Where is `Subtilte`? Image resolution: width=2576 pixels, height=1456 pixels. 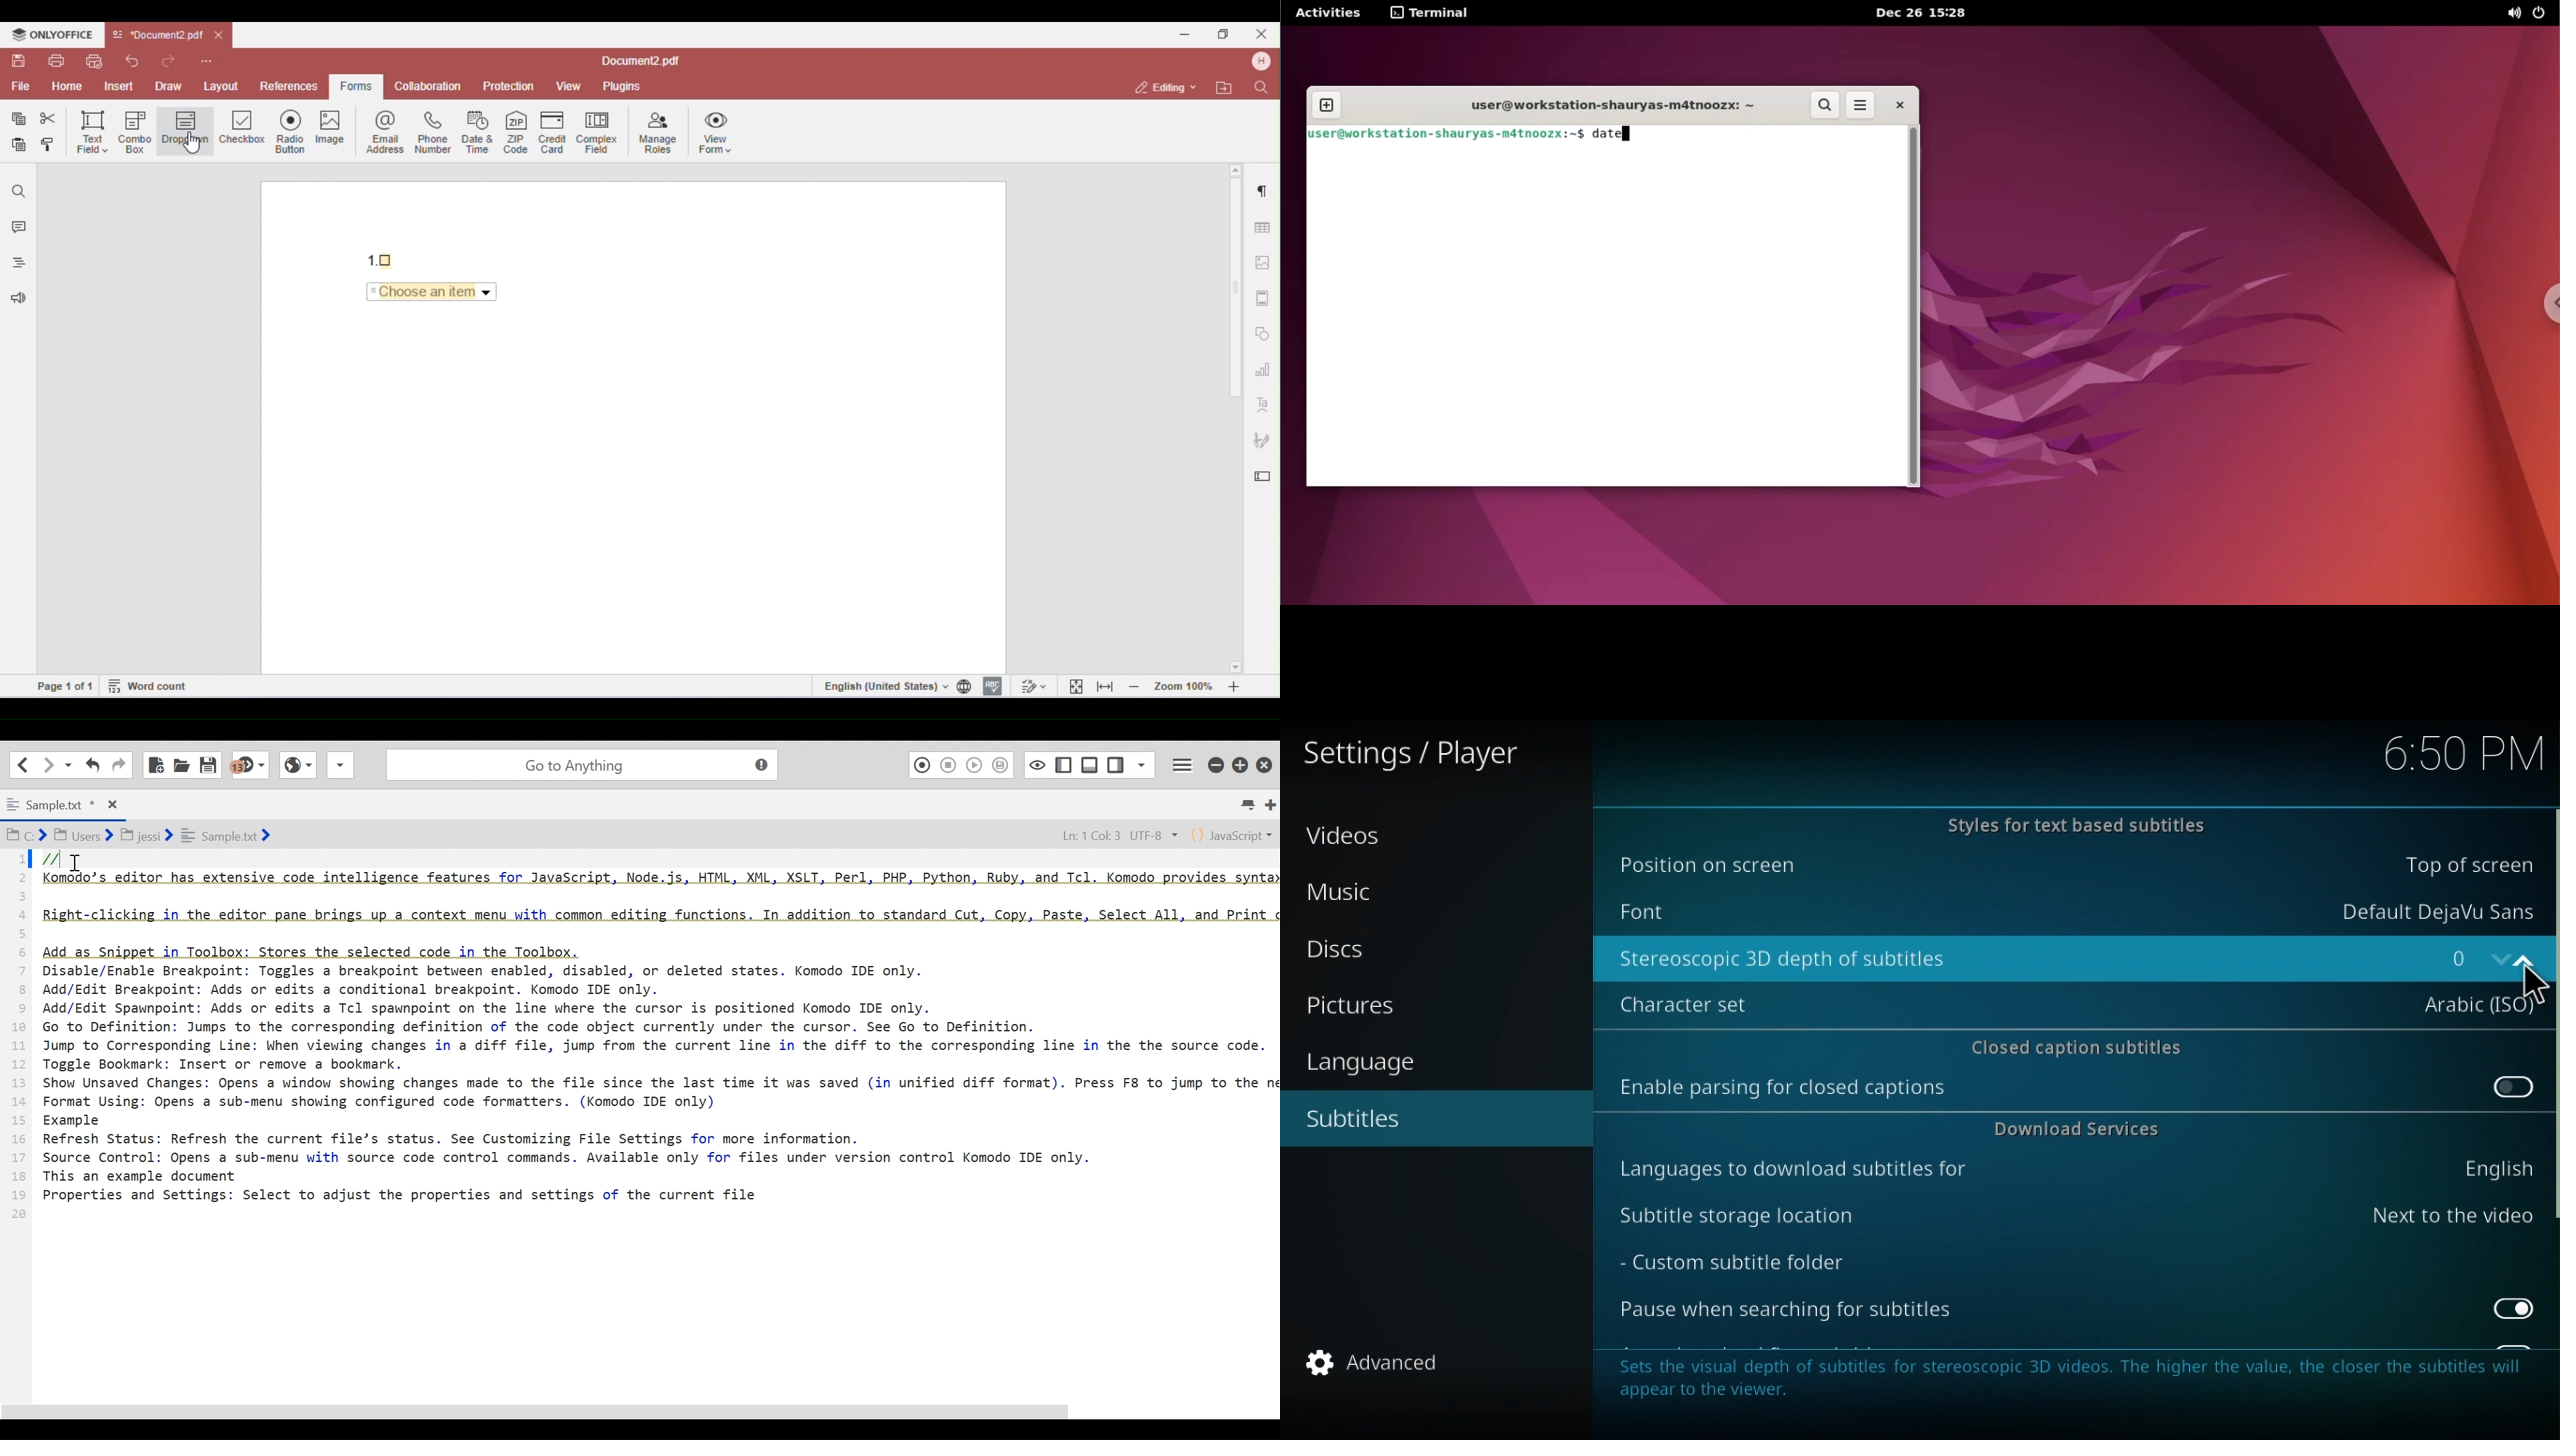 Subtilte is located at coordinates (1355, 1120).